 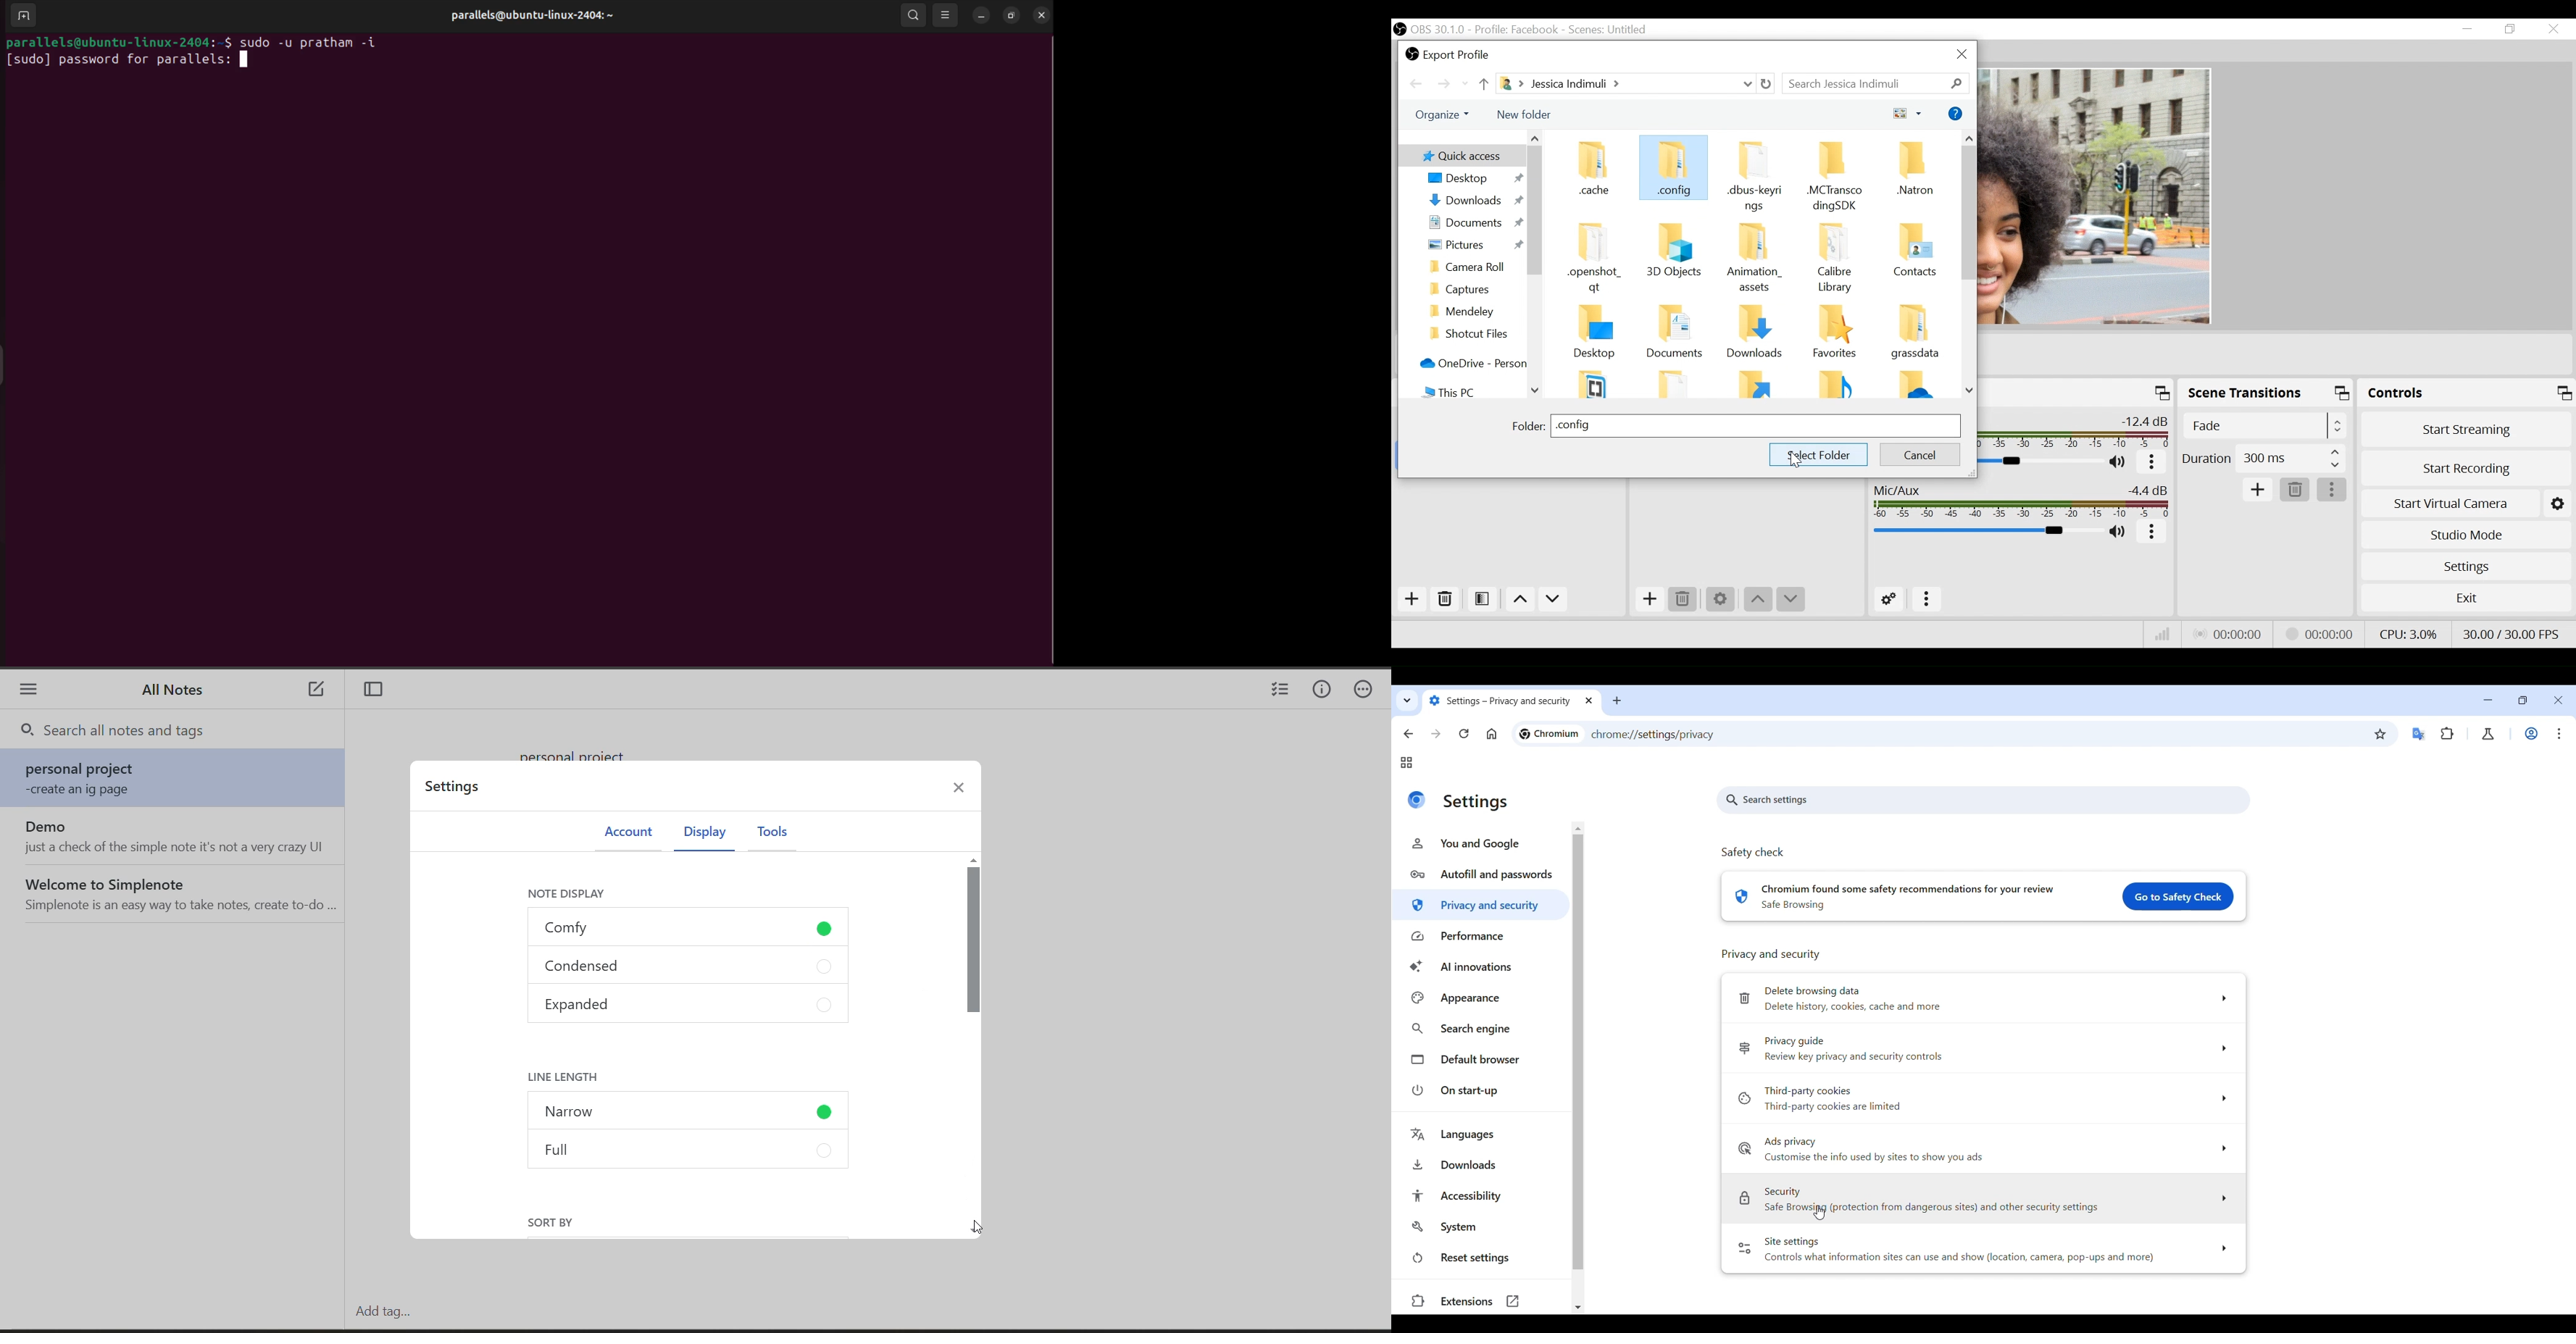 I want to click on note 1, so click(x=178, y=780).